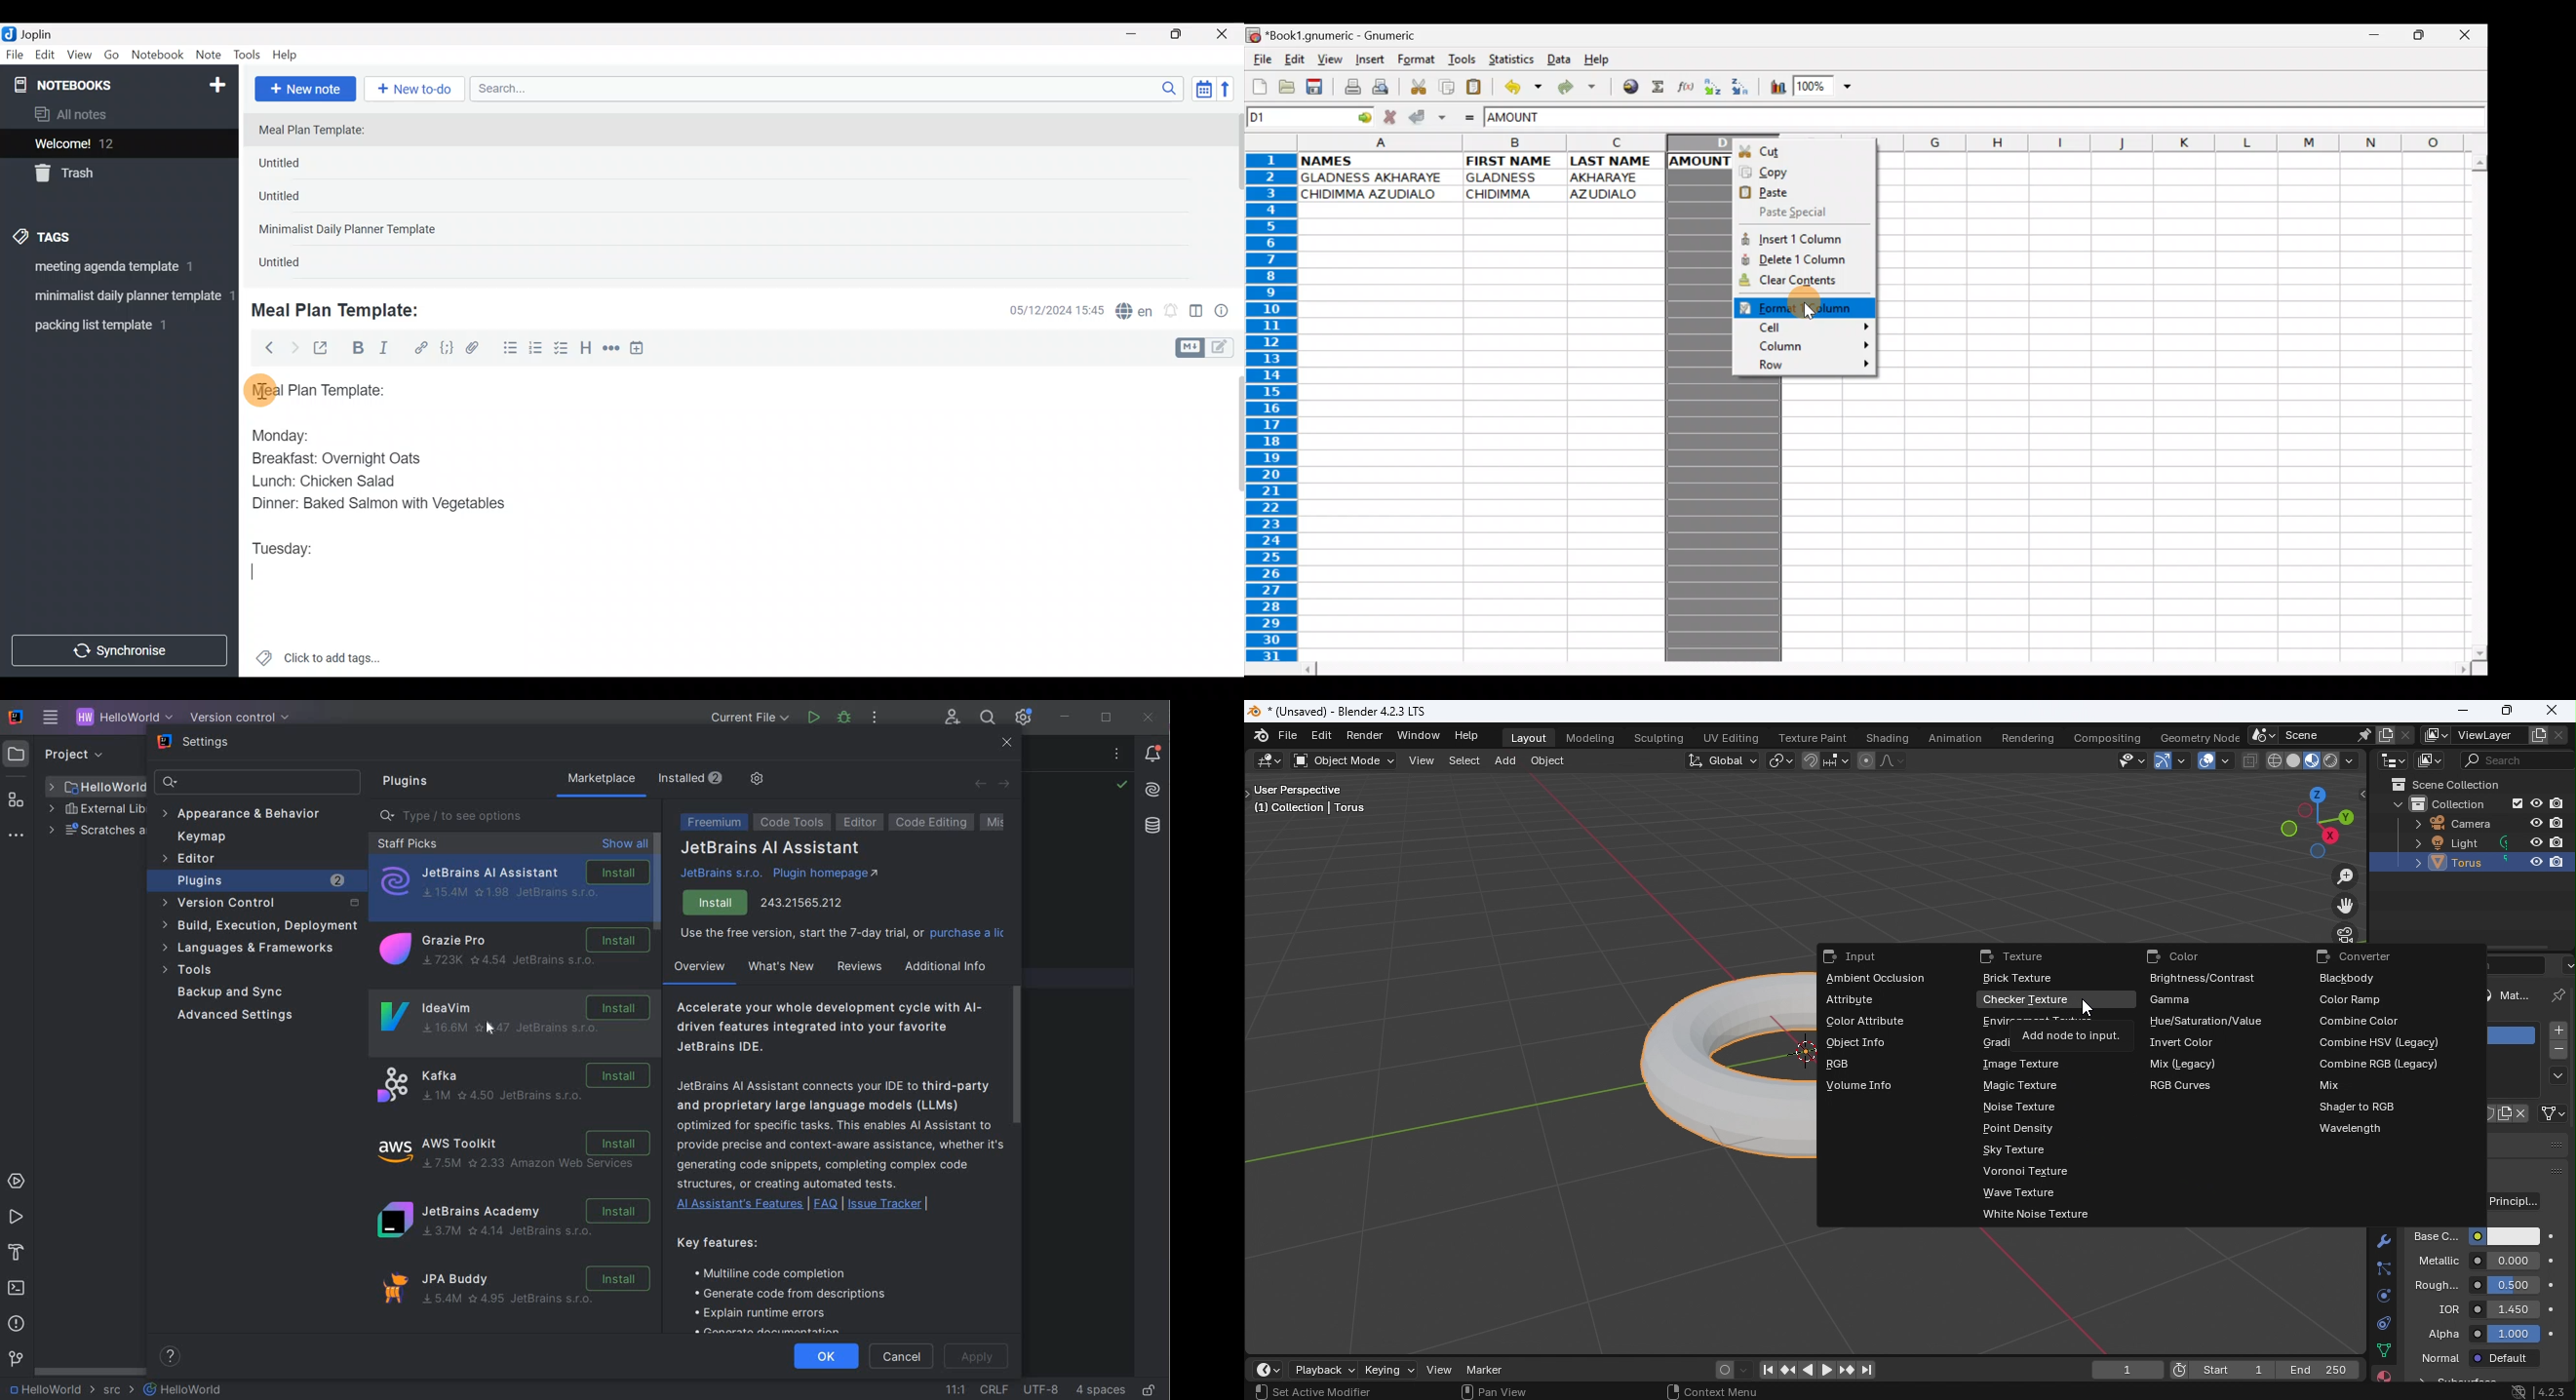 This screenshot has width=2576, height=1400. I want to click on Animate property, so click(2550, 1311).